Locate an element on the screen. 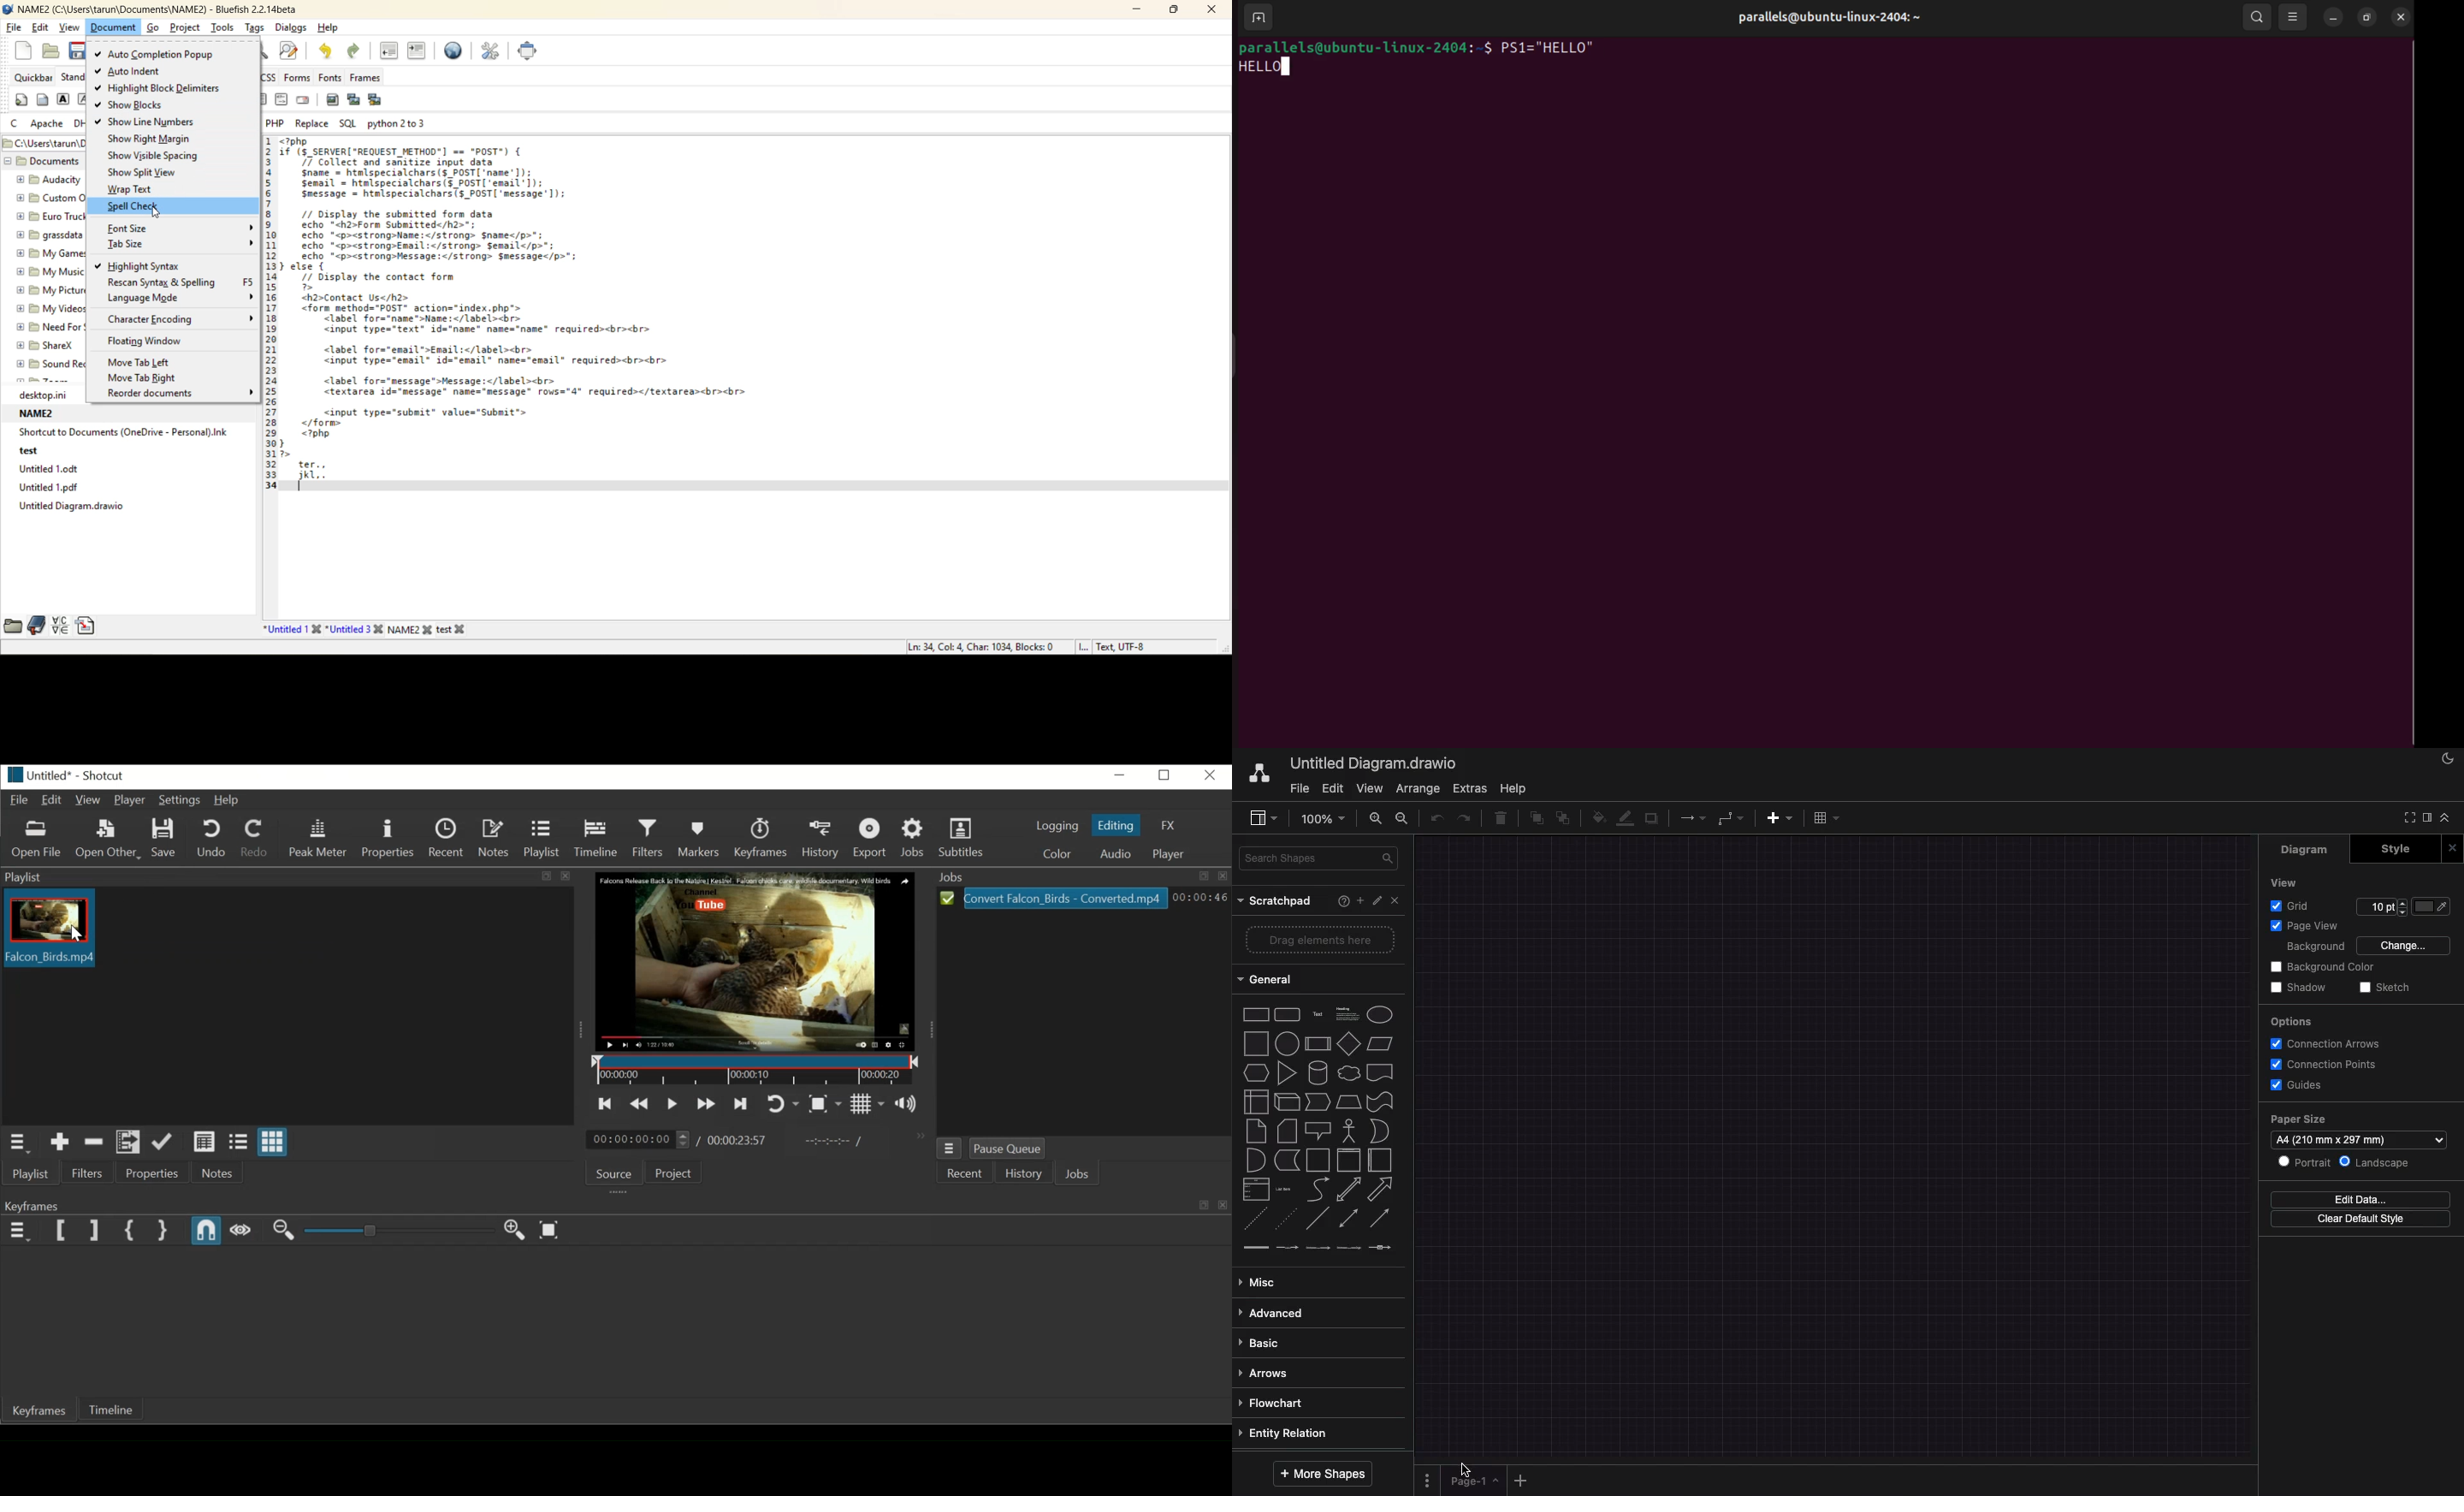 This screenshot has height=1512, width=2464. replace is located at coordinates (314, 123).